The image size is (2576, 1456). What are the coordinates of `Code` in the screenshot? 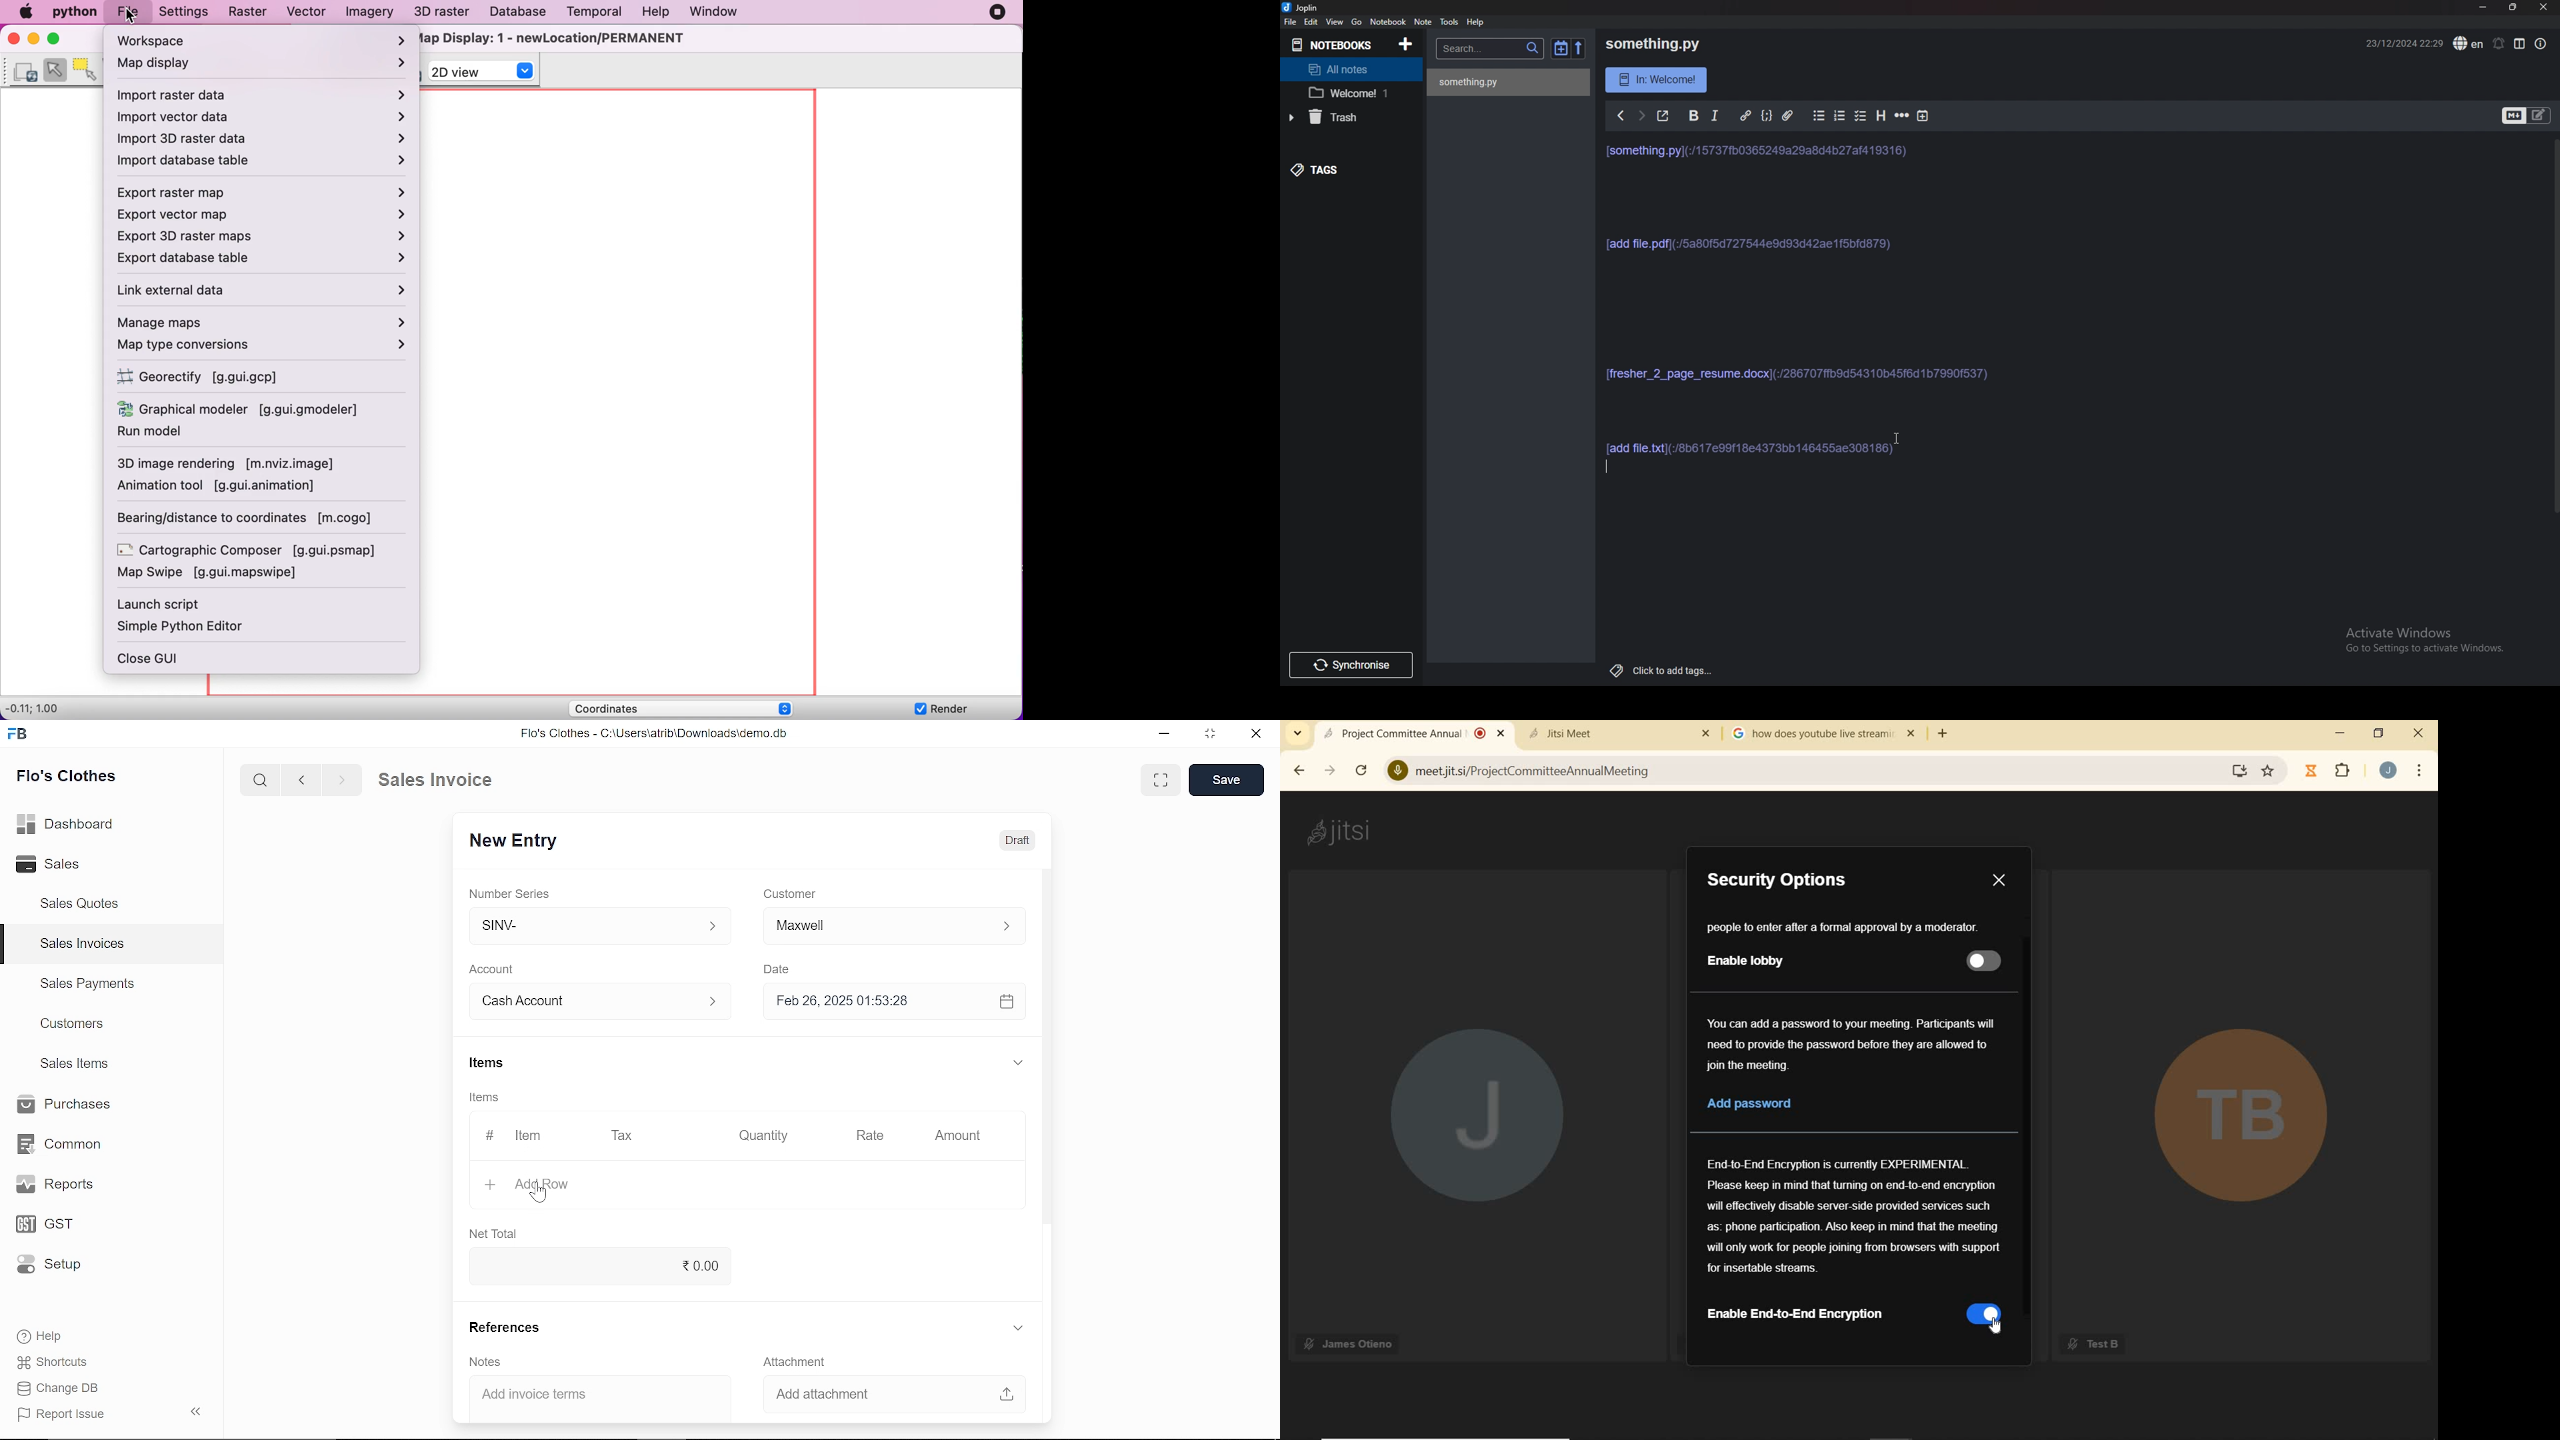 It's located at (1767, 115).